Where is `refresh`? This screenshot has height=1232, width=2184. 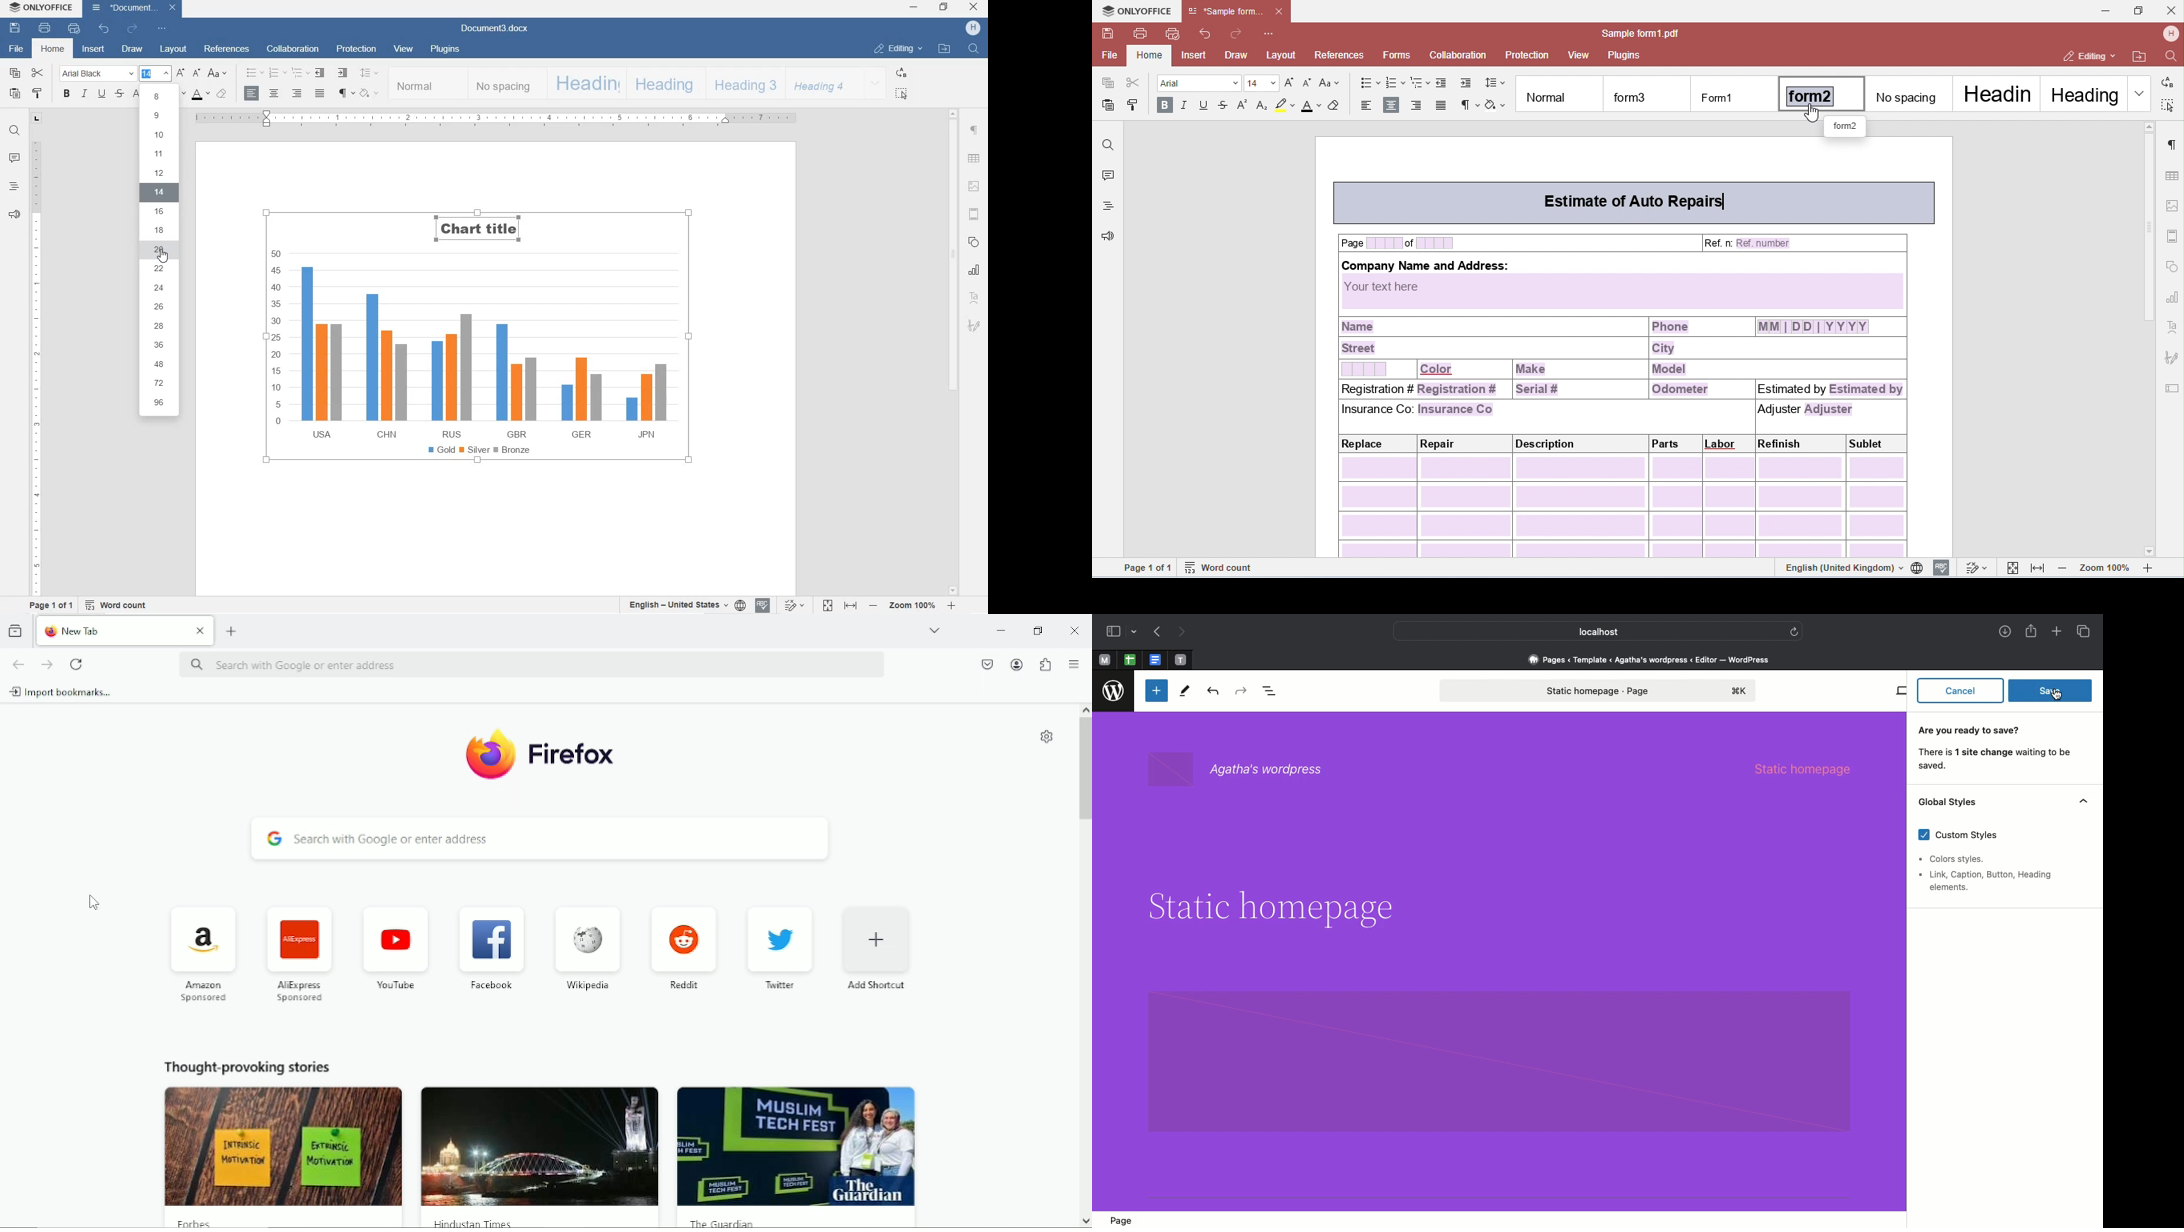
refresh is located at coordinates (1795, 630).